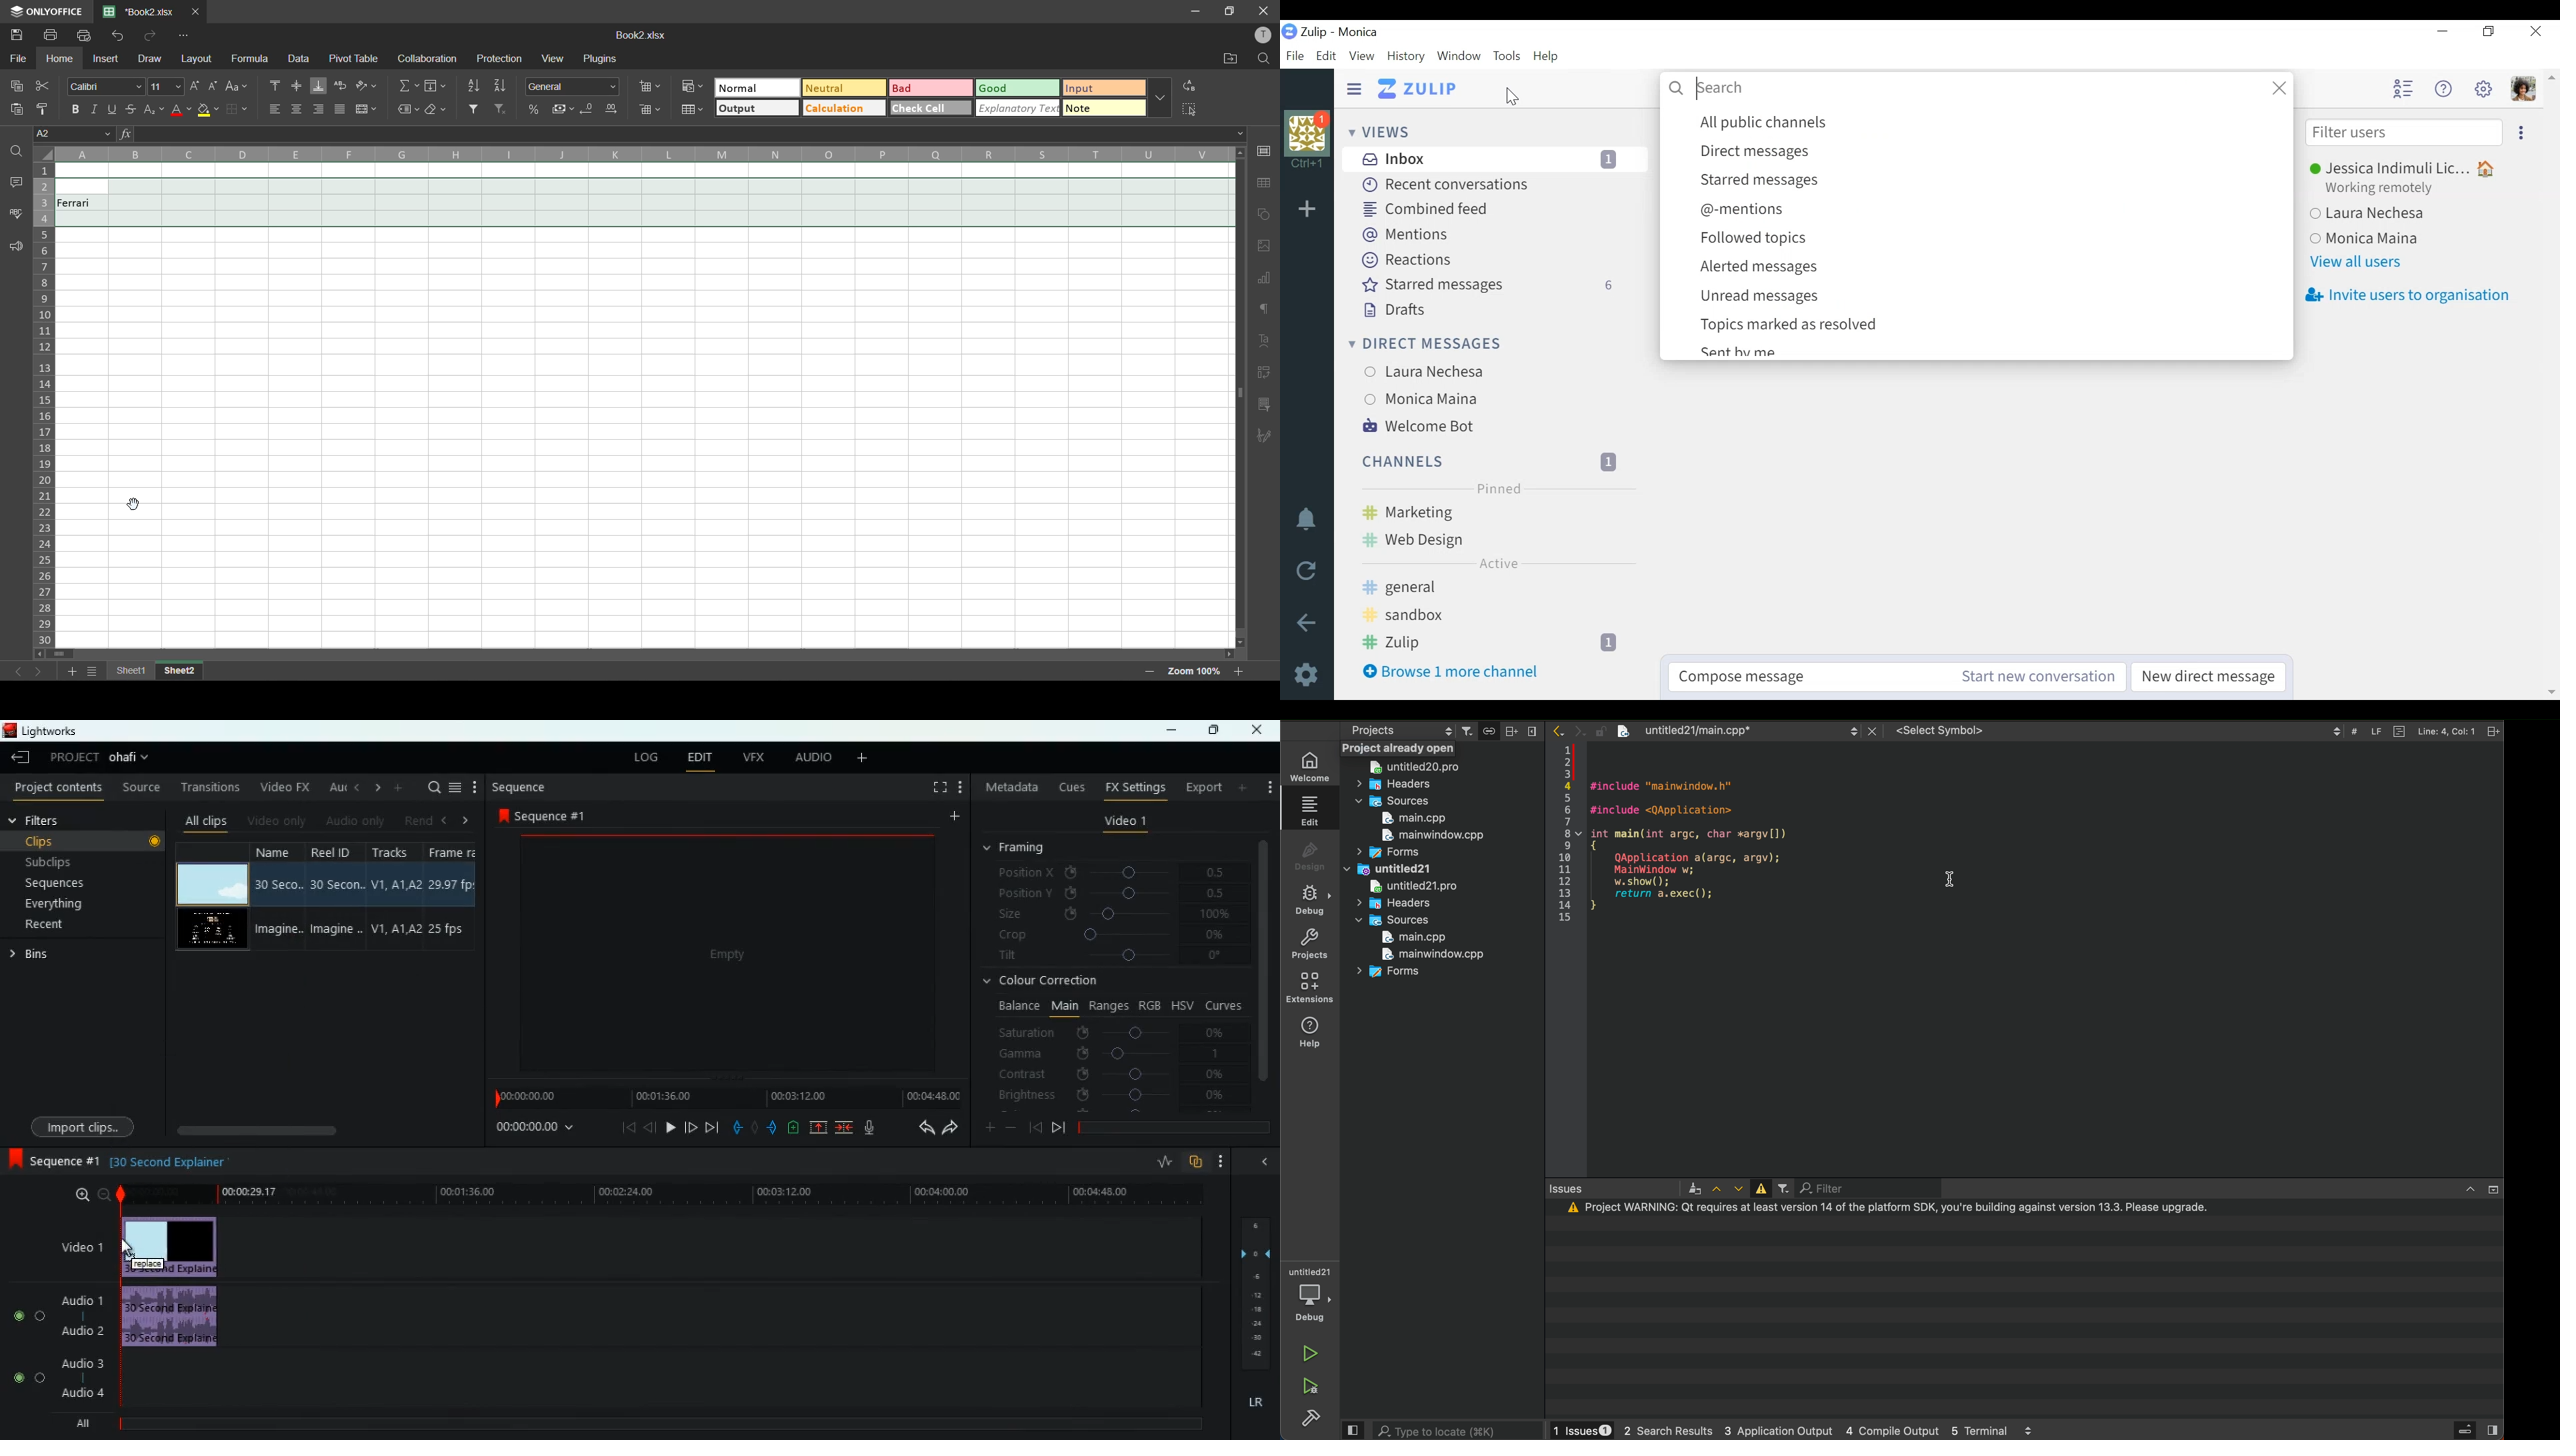 The width and height of the screenshot is (2576, 1456). What do you see at coordinates (2207, 676) in the screenshot?
I see `New direct message` at bounding box center [2207, 676].